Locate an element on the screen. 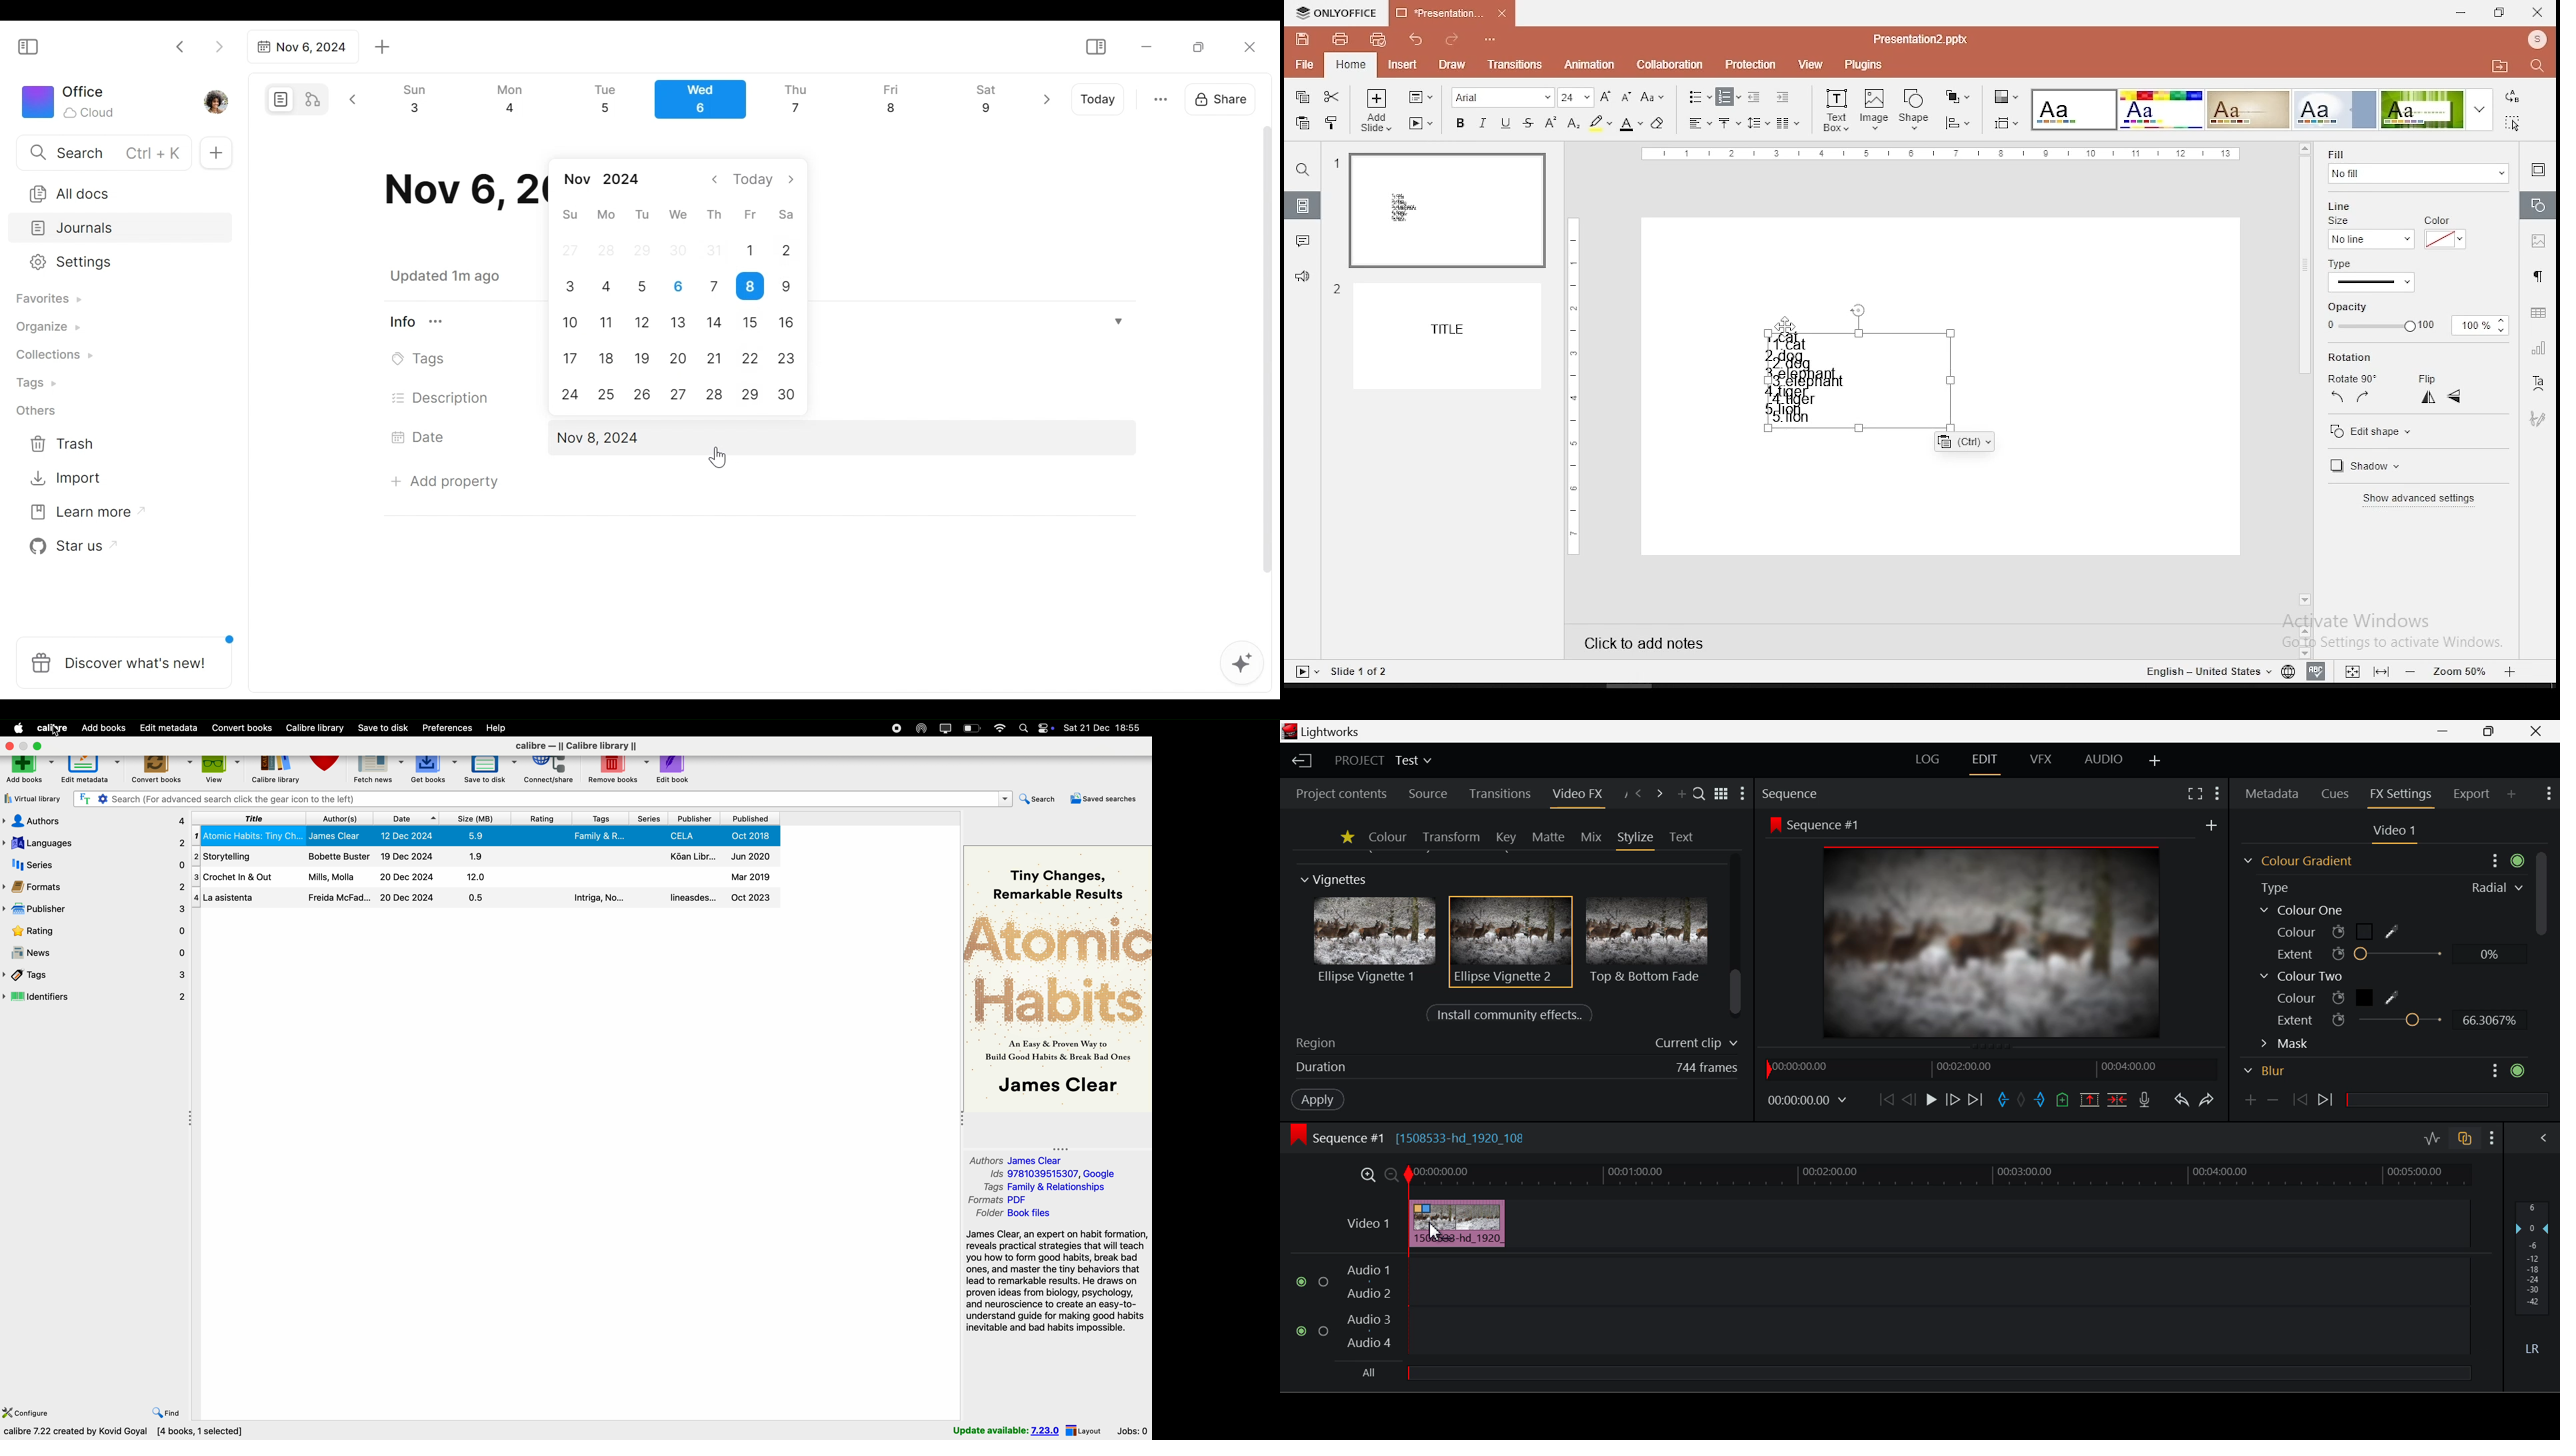  undo is located at coordinates (1417, 40).